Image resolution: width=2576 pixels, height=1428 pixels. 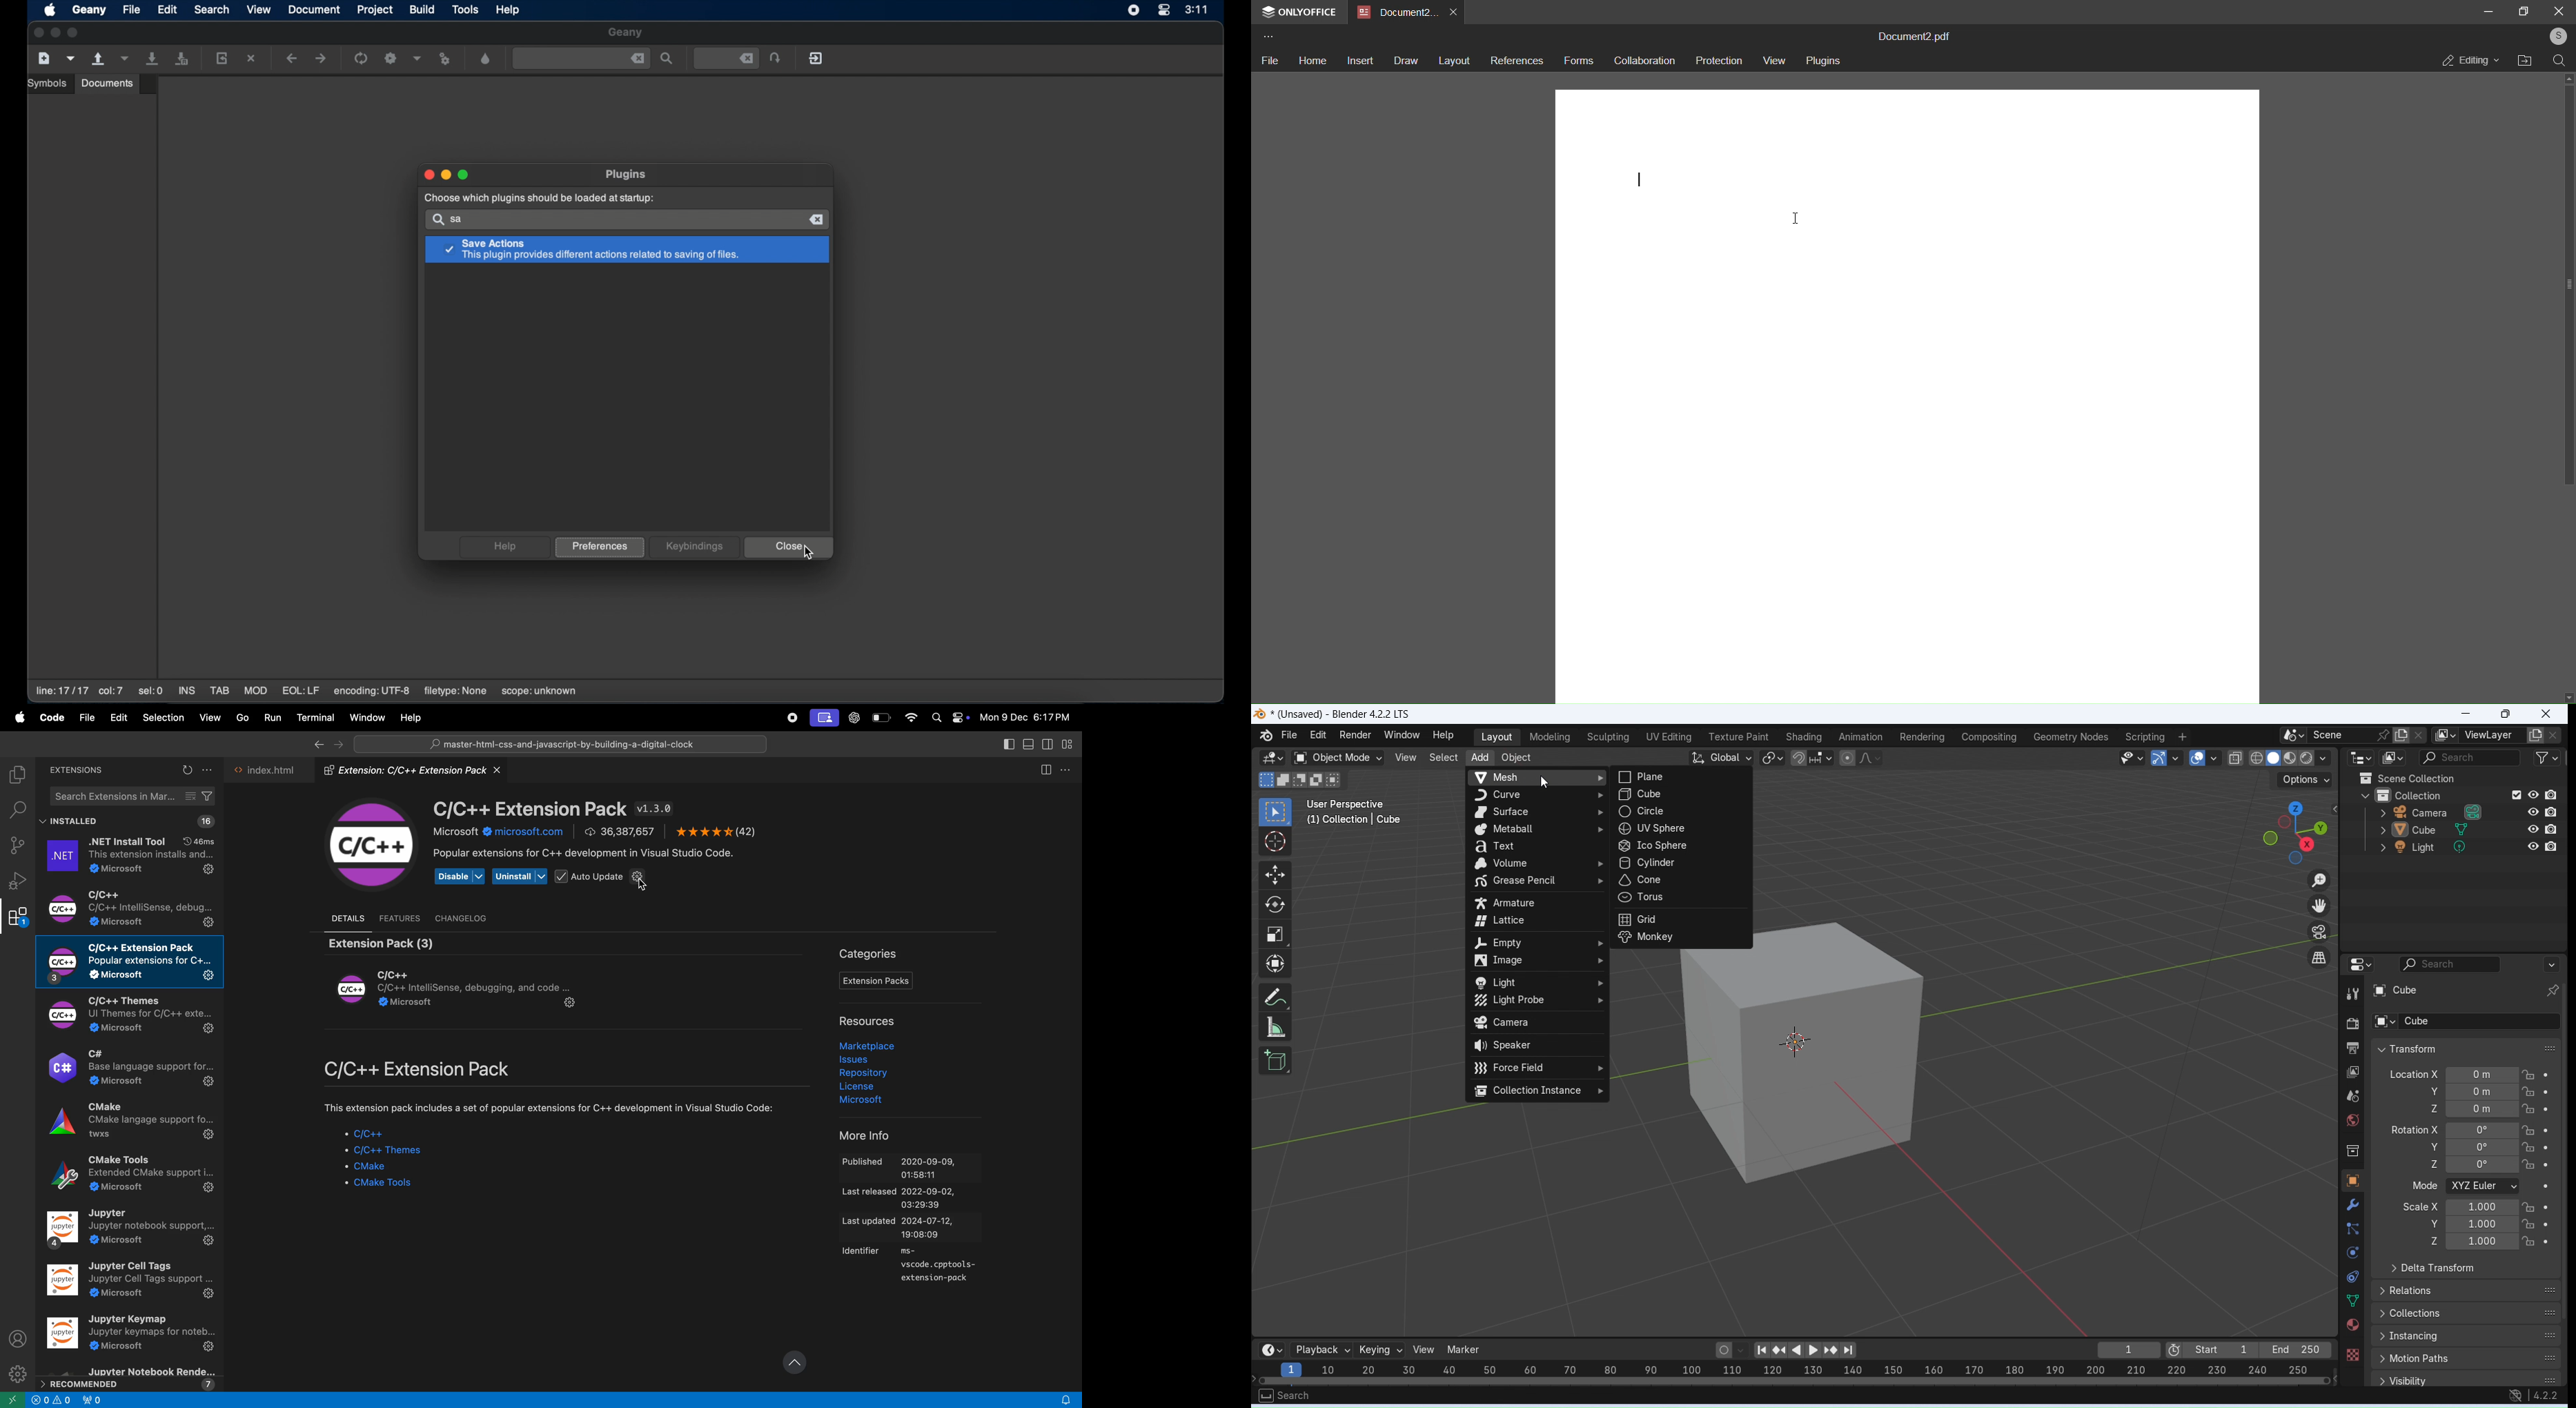 I want to click on file, so click(x=85, y=715).